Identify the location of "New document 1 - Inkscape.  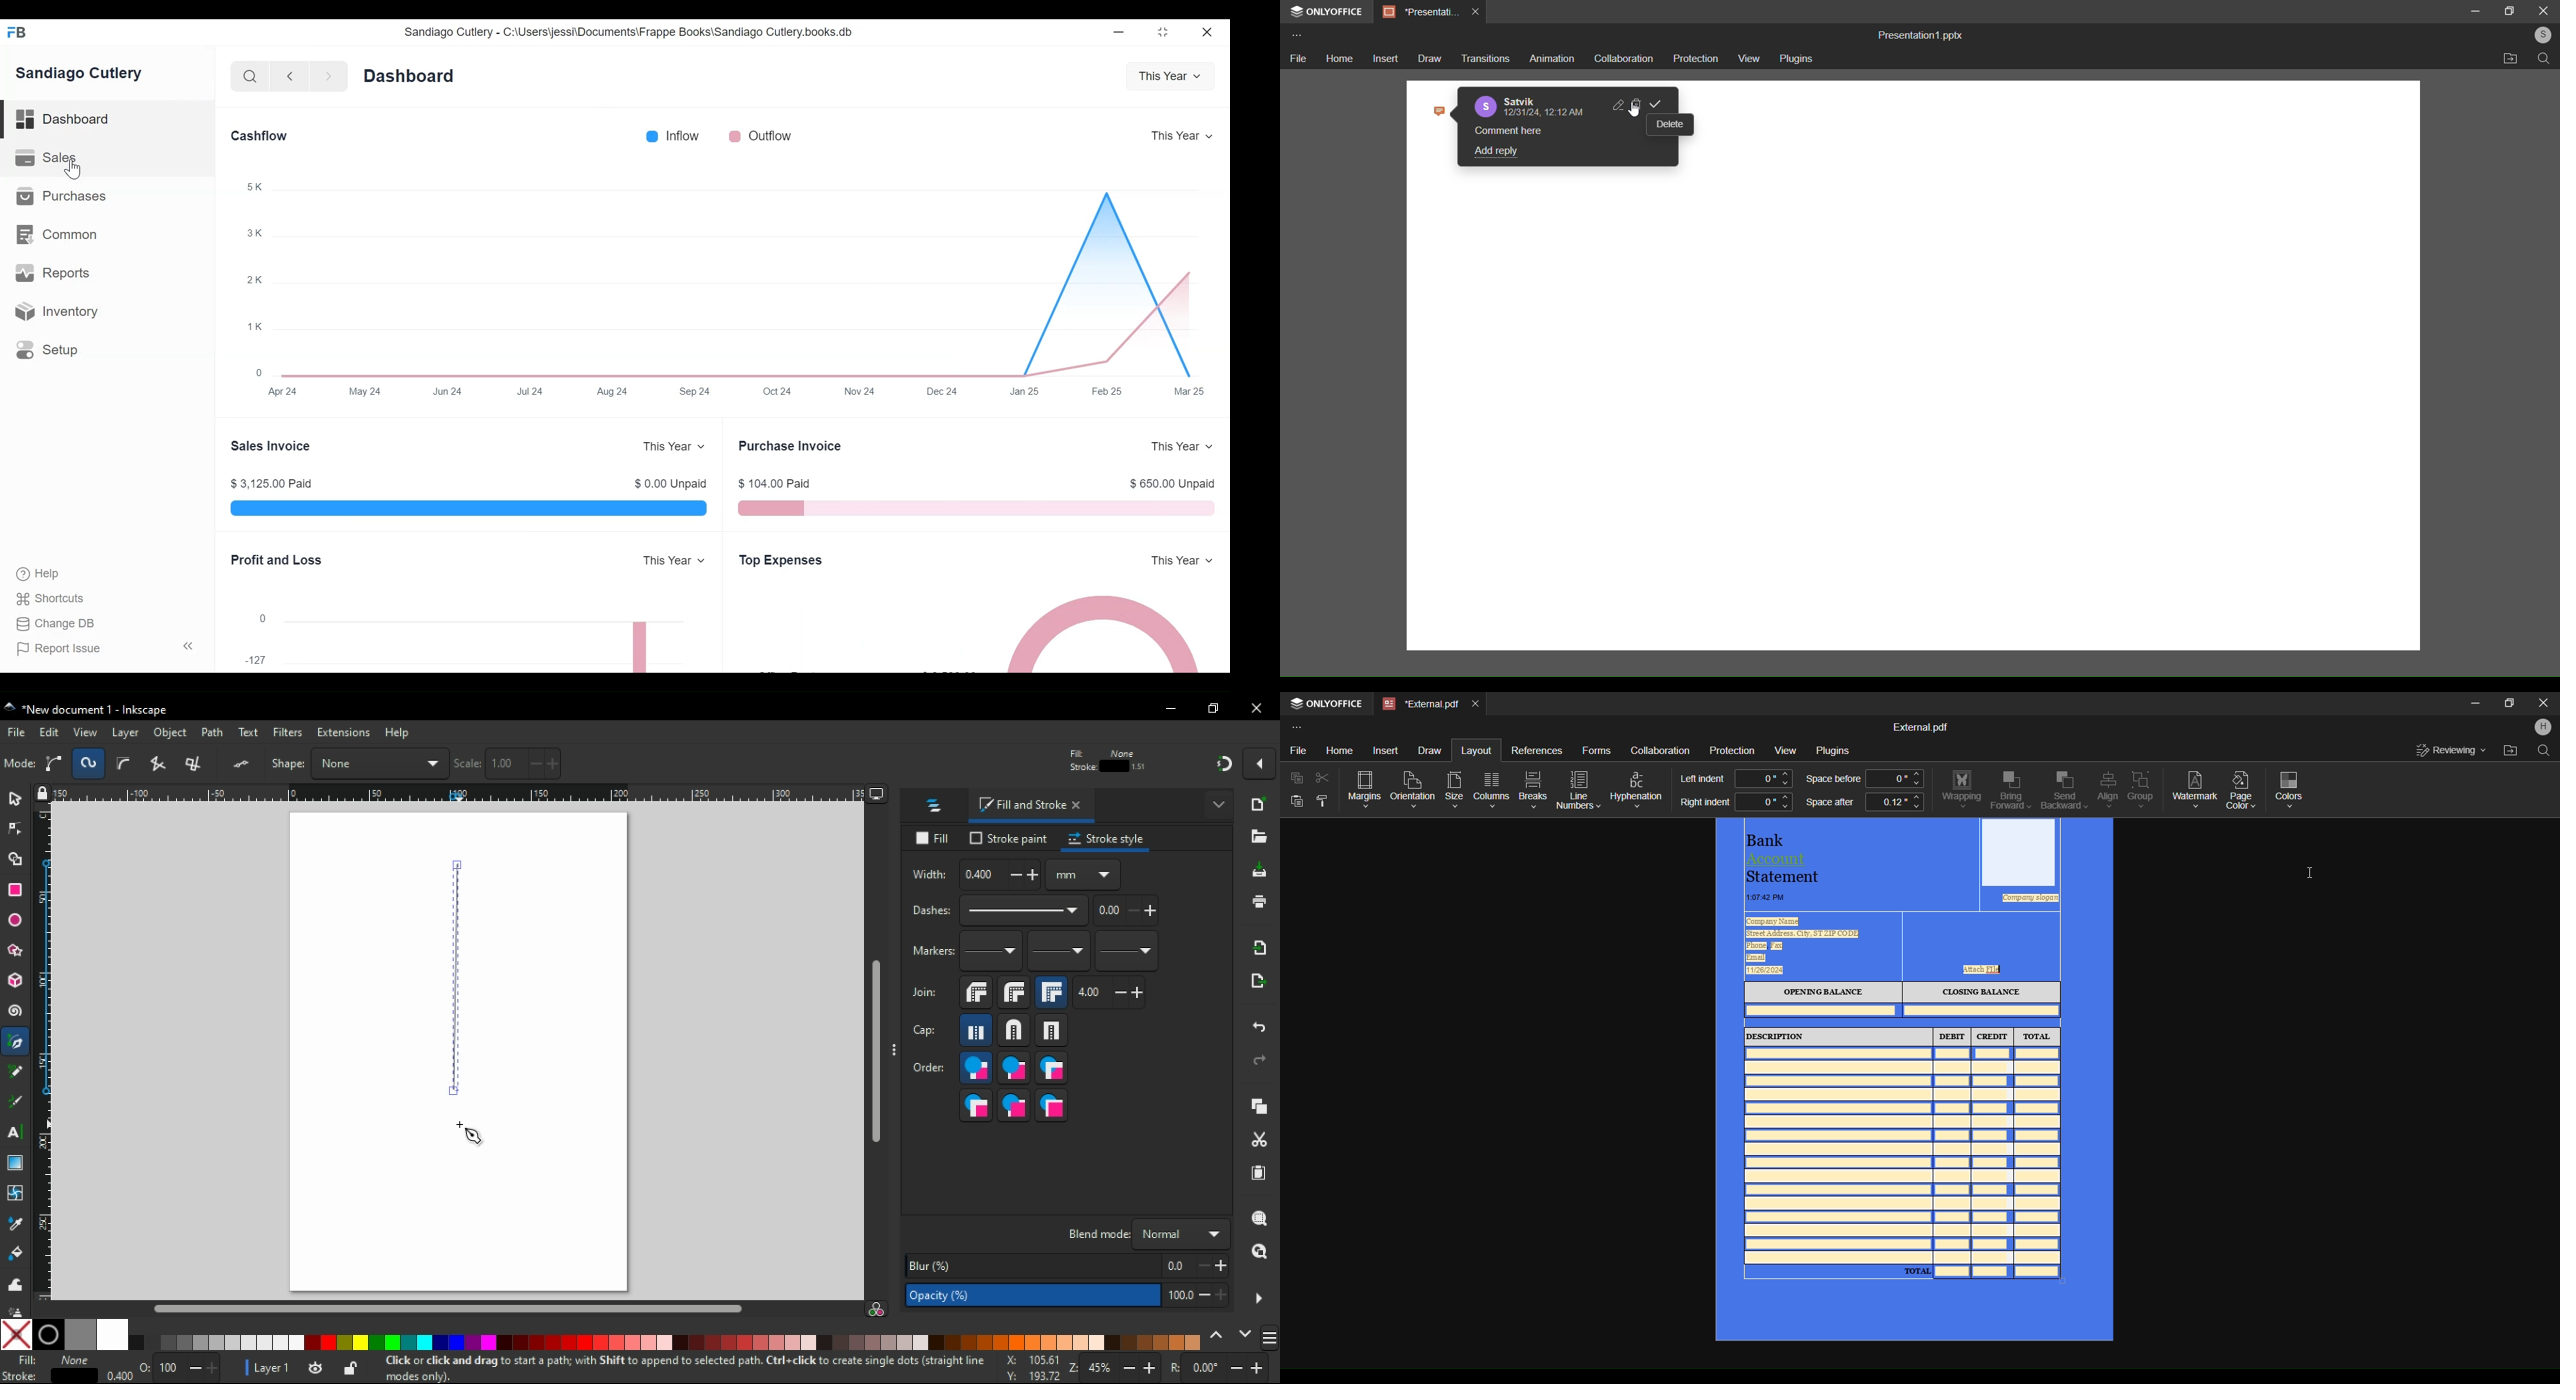
(88, 711).